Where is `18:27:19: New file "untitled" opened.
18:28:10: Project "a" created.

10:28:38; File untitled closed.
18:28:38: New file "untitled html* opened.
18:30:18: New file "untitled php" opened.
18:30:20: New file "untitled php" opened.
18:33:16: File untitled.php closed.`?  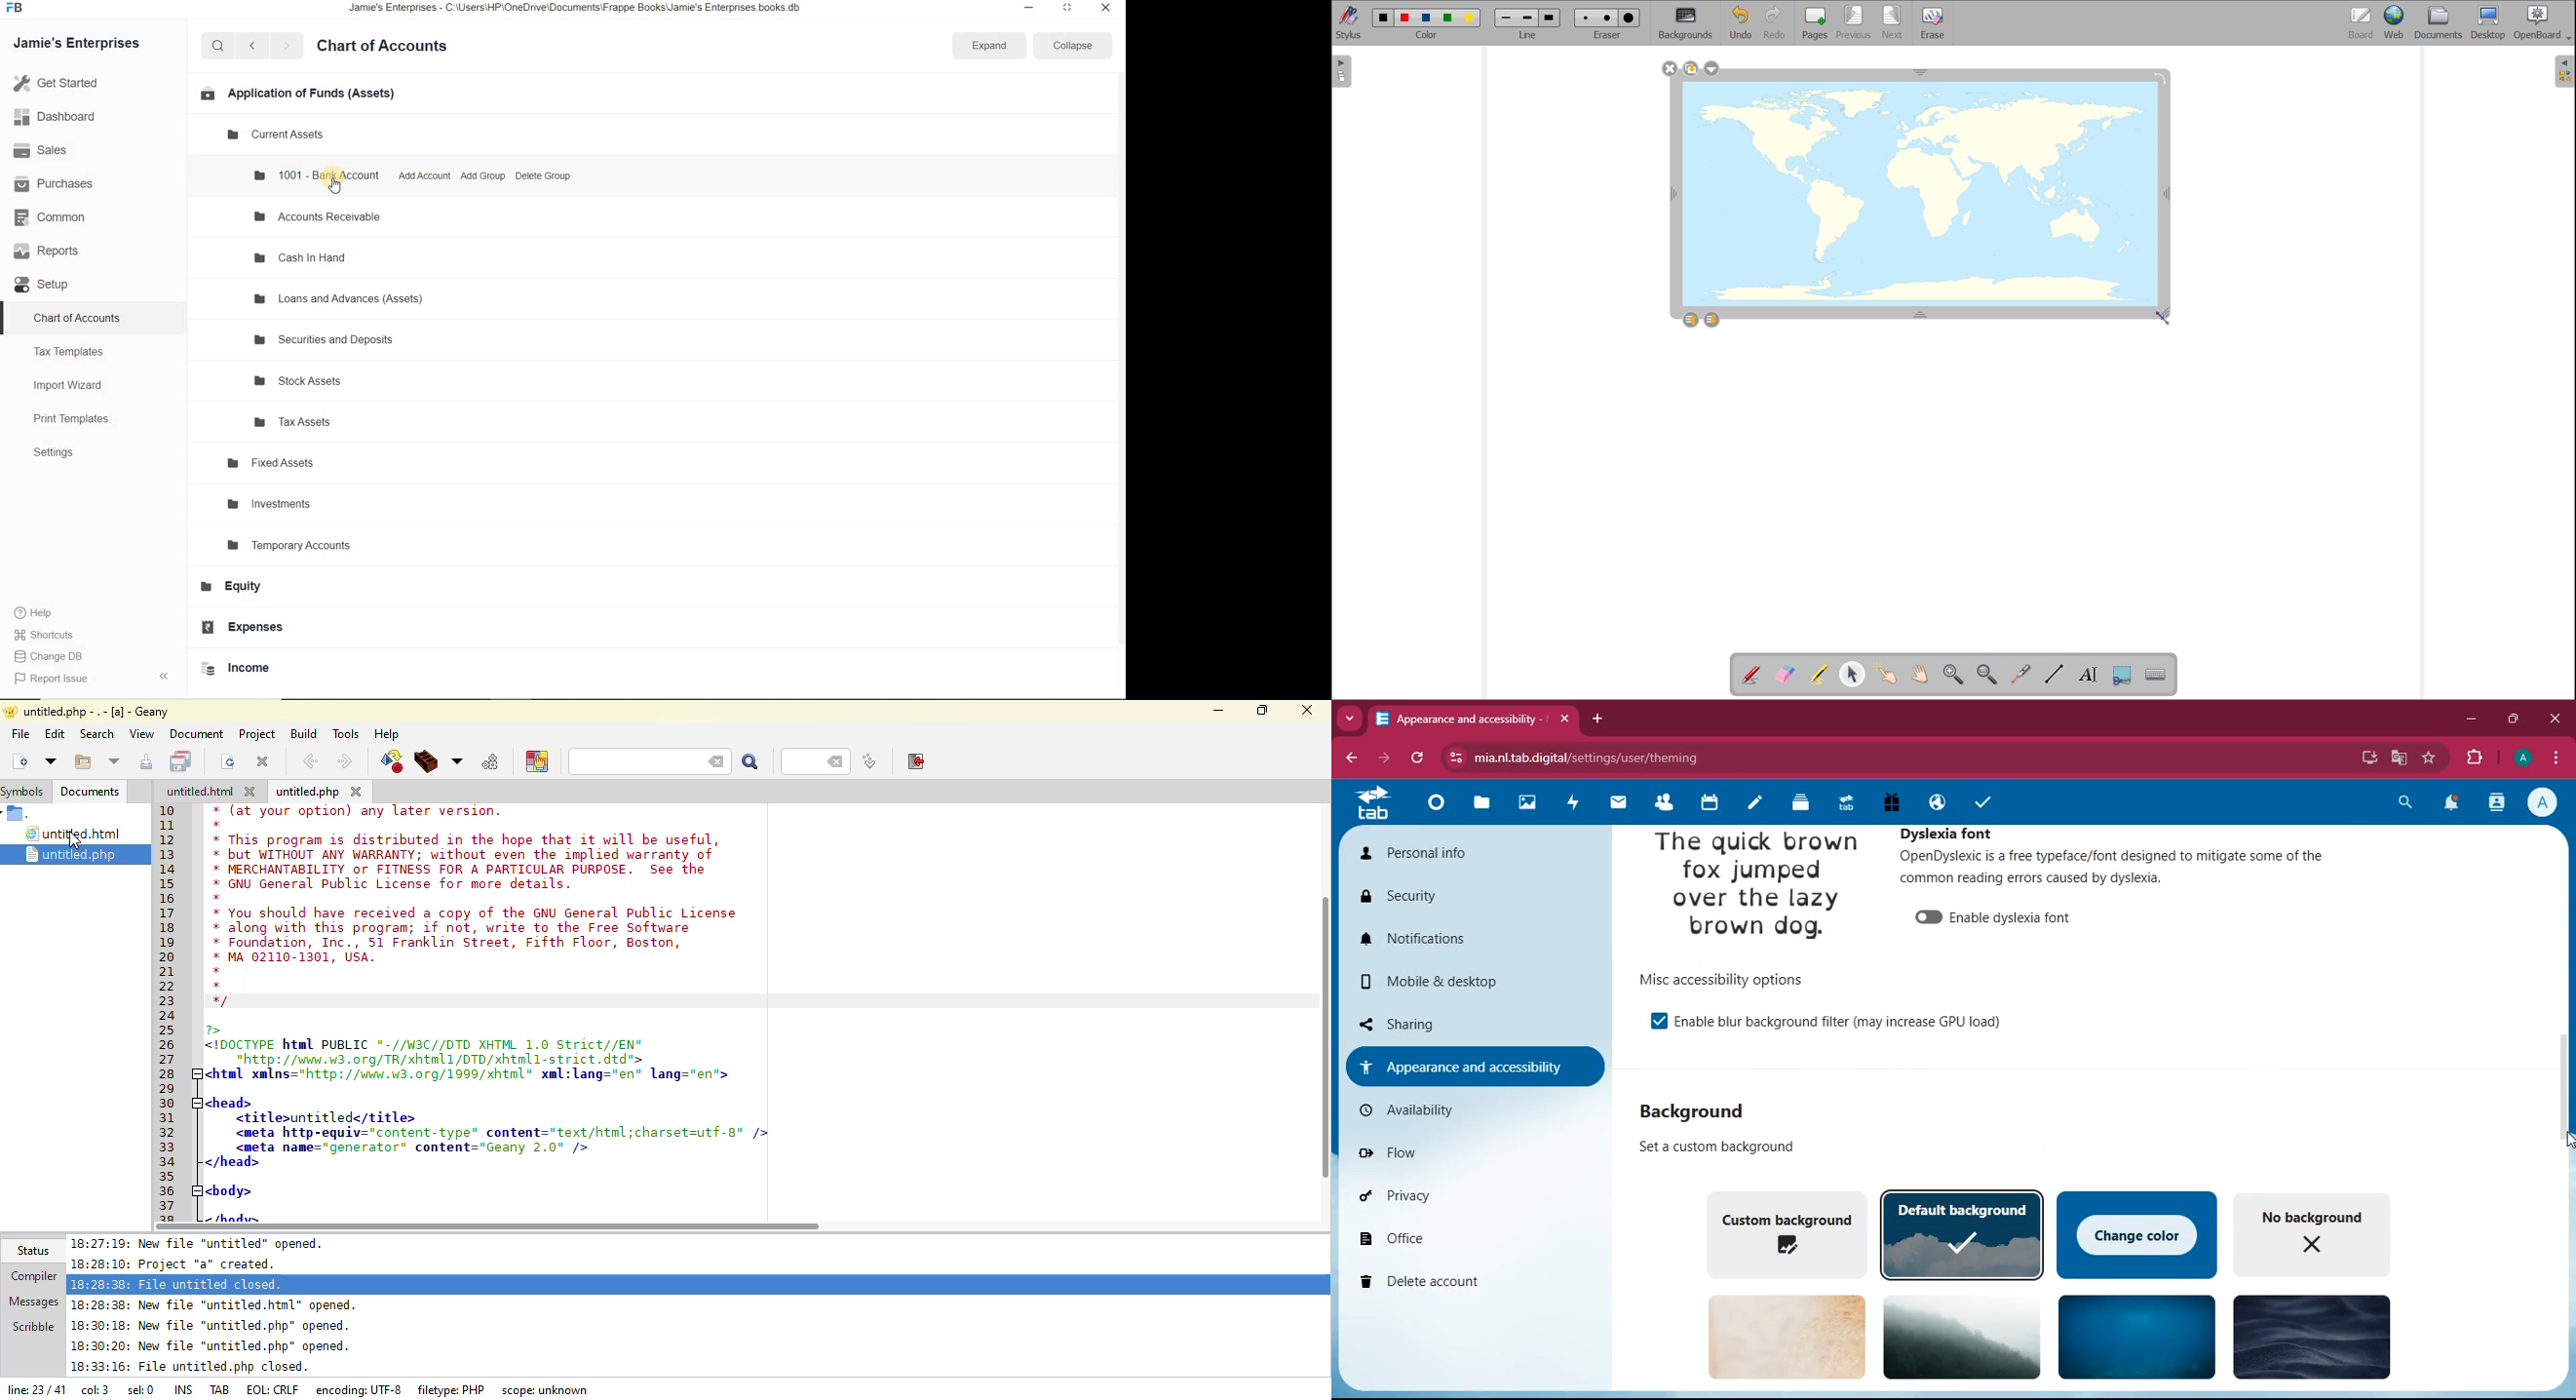 18:27:19: New file "untitled" opened.
18:28:10: Project "a" created.

10:28:38; File untitled closed.
18:28:38: New file "untitled html* opened.
18:30:18: New file "untitled php" opened.
18:30:20: New file "untitled php" opened.
18:33:16: File untitled.php closed. is located at coordinates (229, 1304).